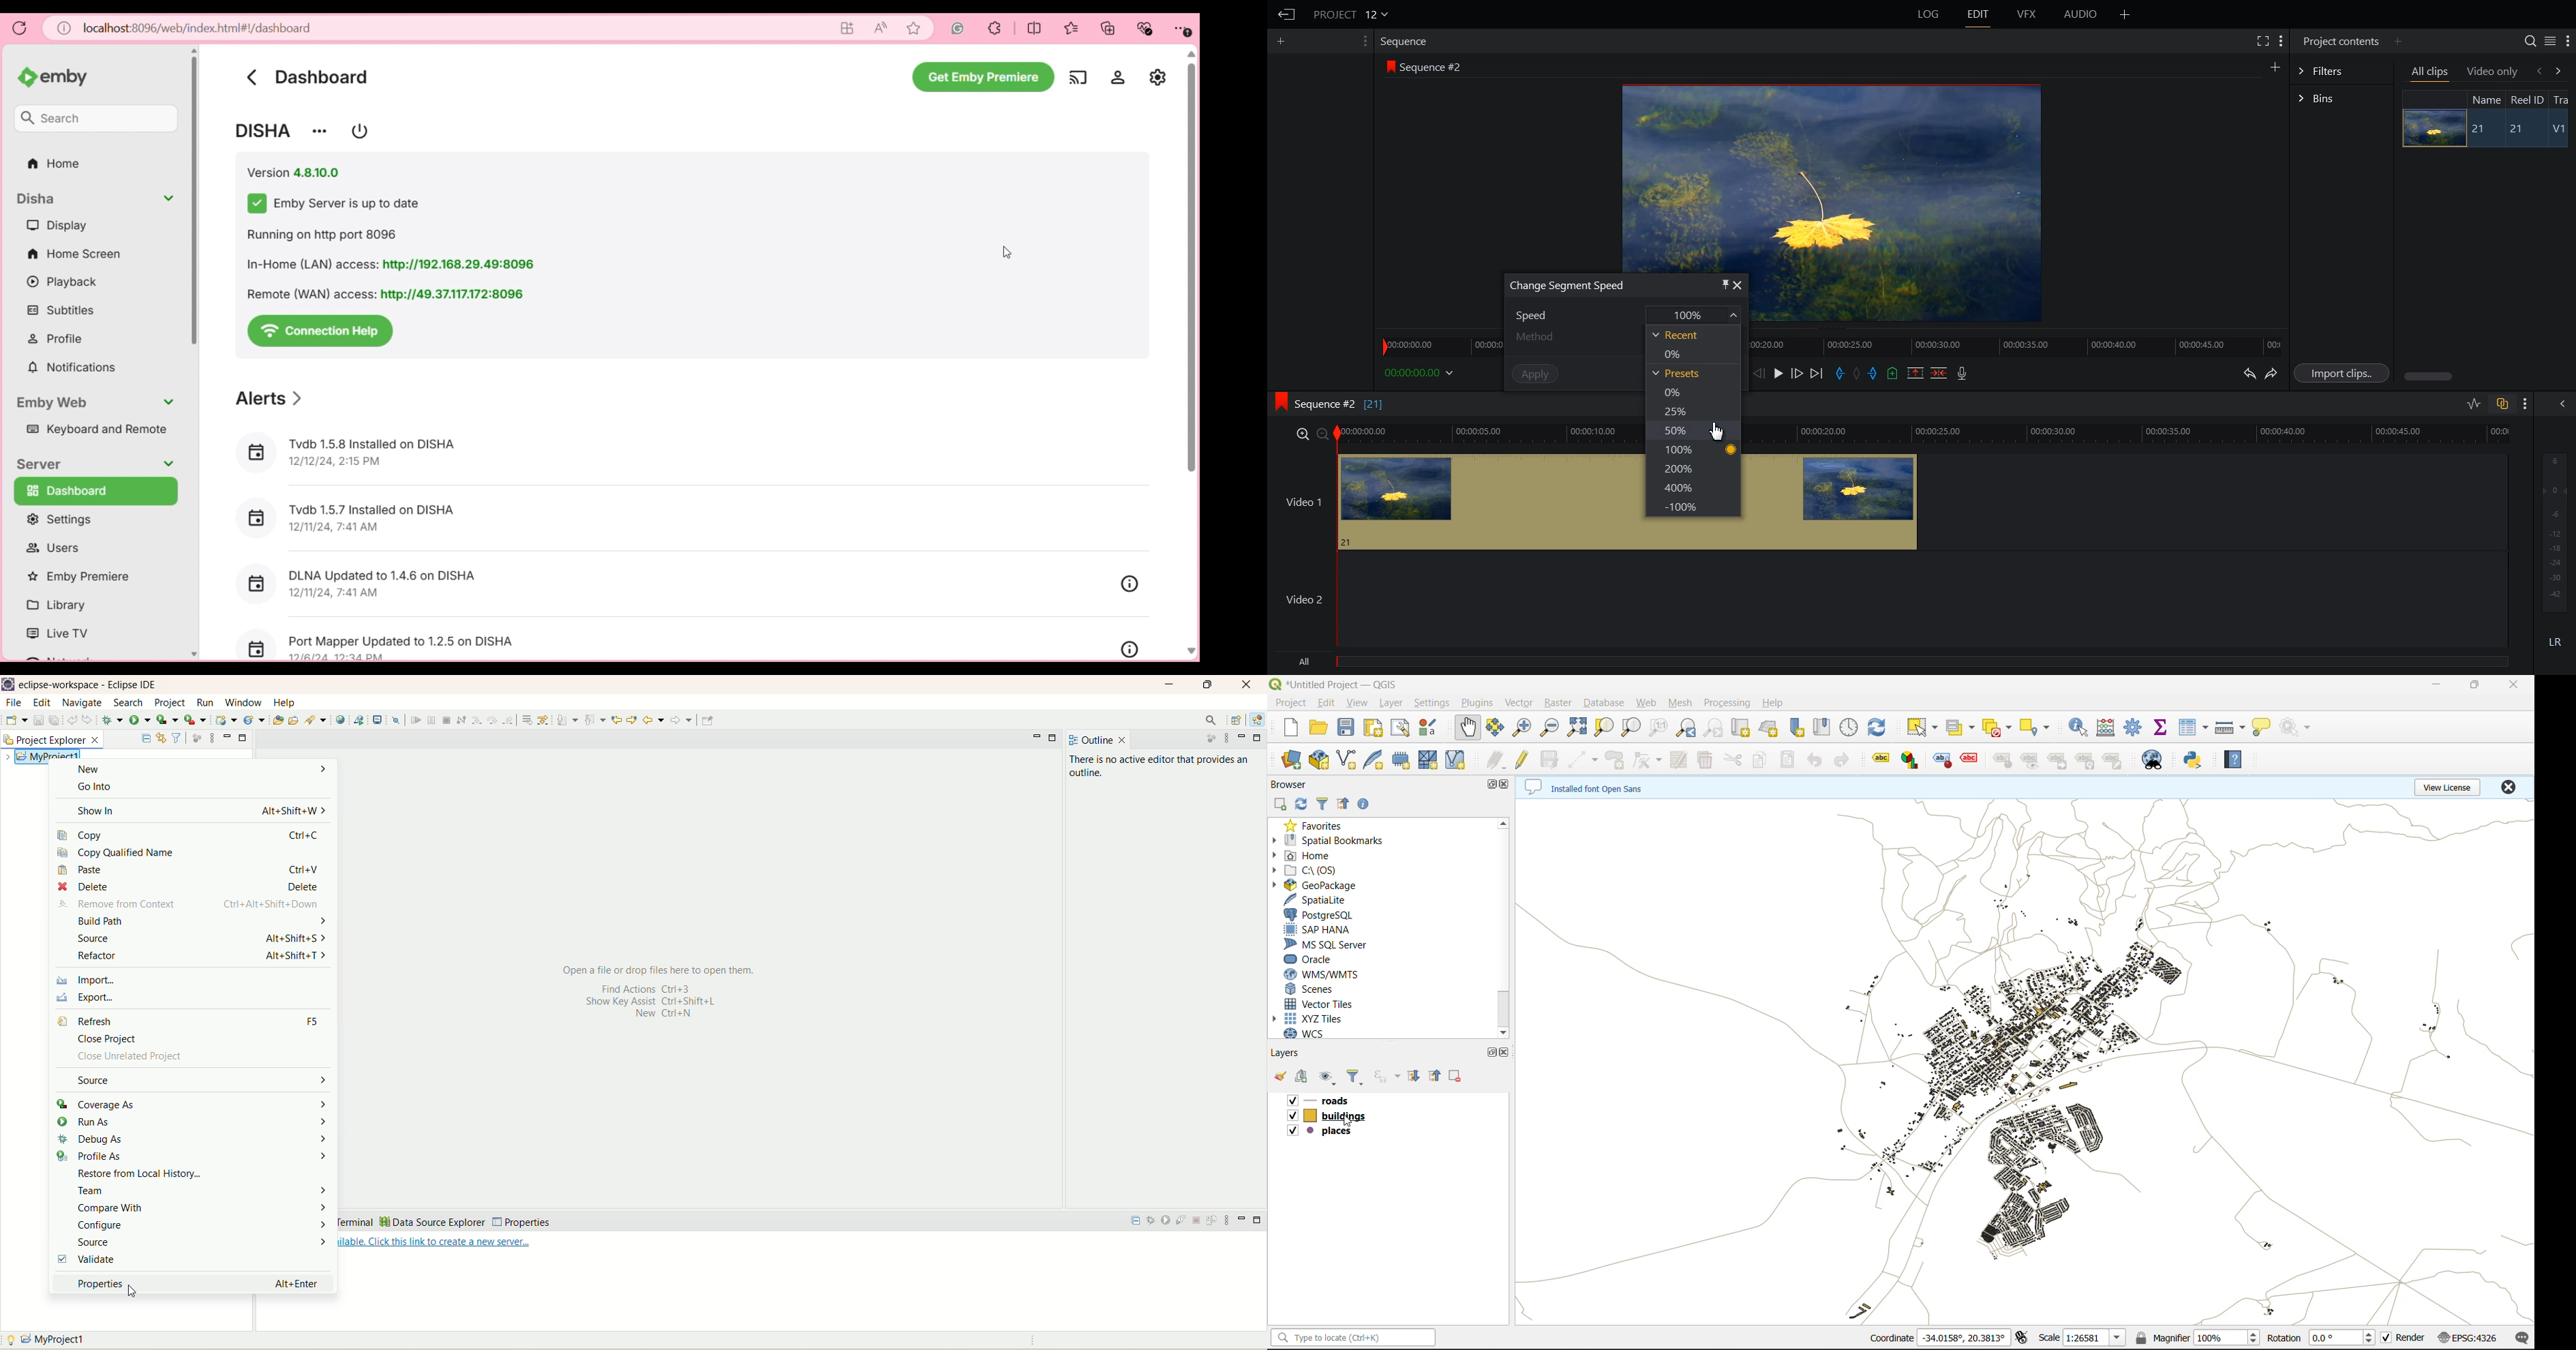 The image size is (2576, 1372). I want to click on Playback, so click(92, 282).